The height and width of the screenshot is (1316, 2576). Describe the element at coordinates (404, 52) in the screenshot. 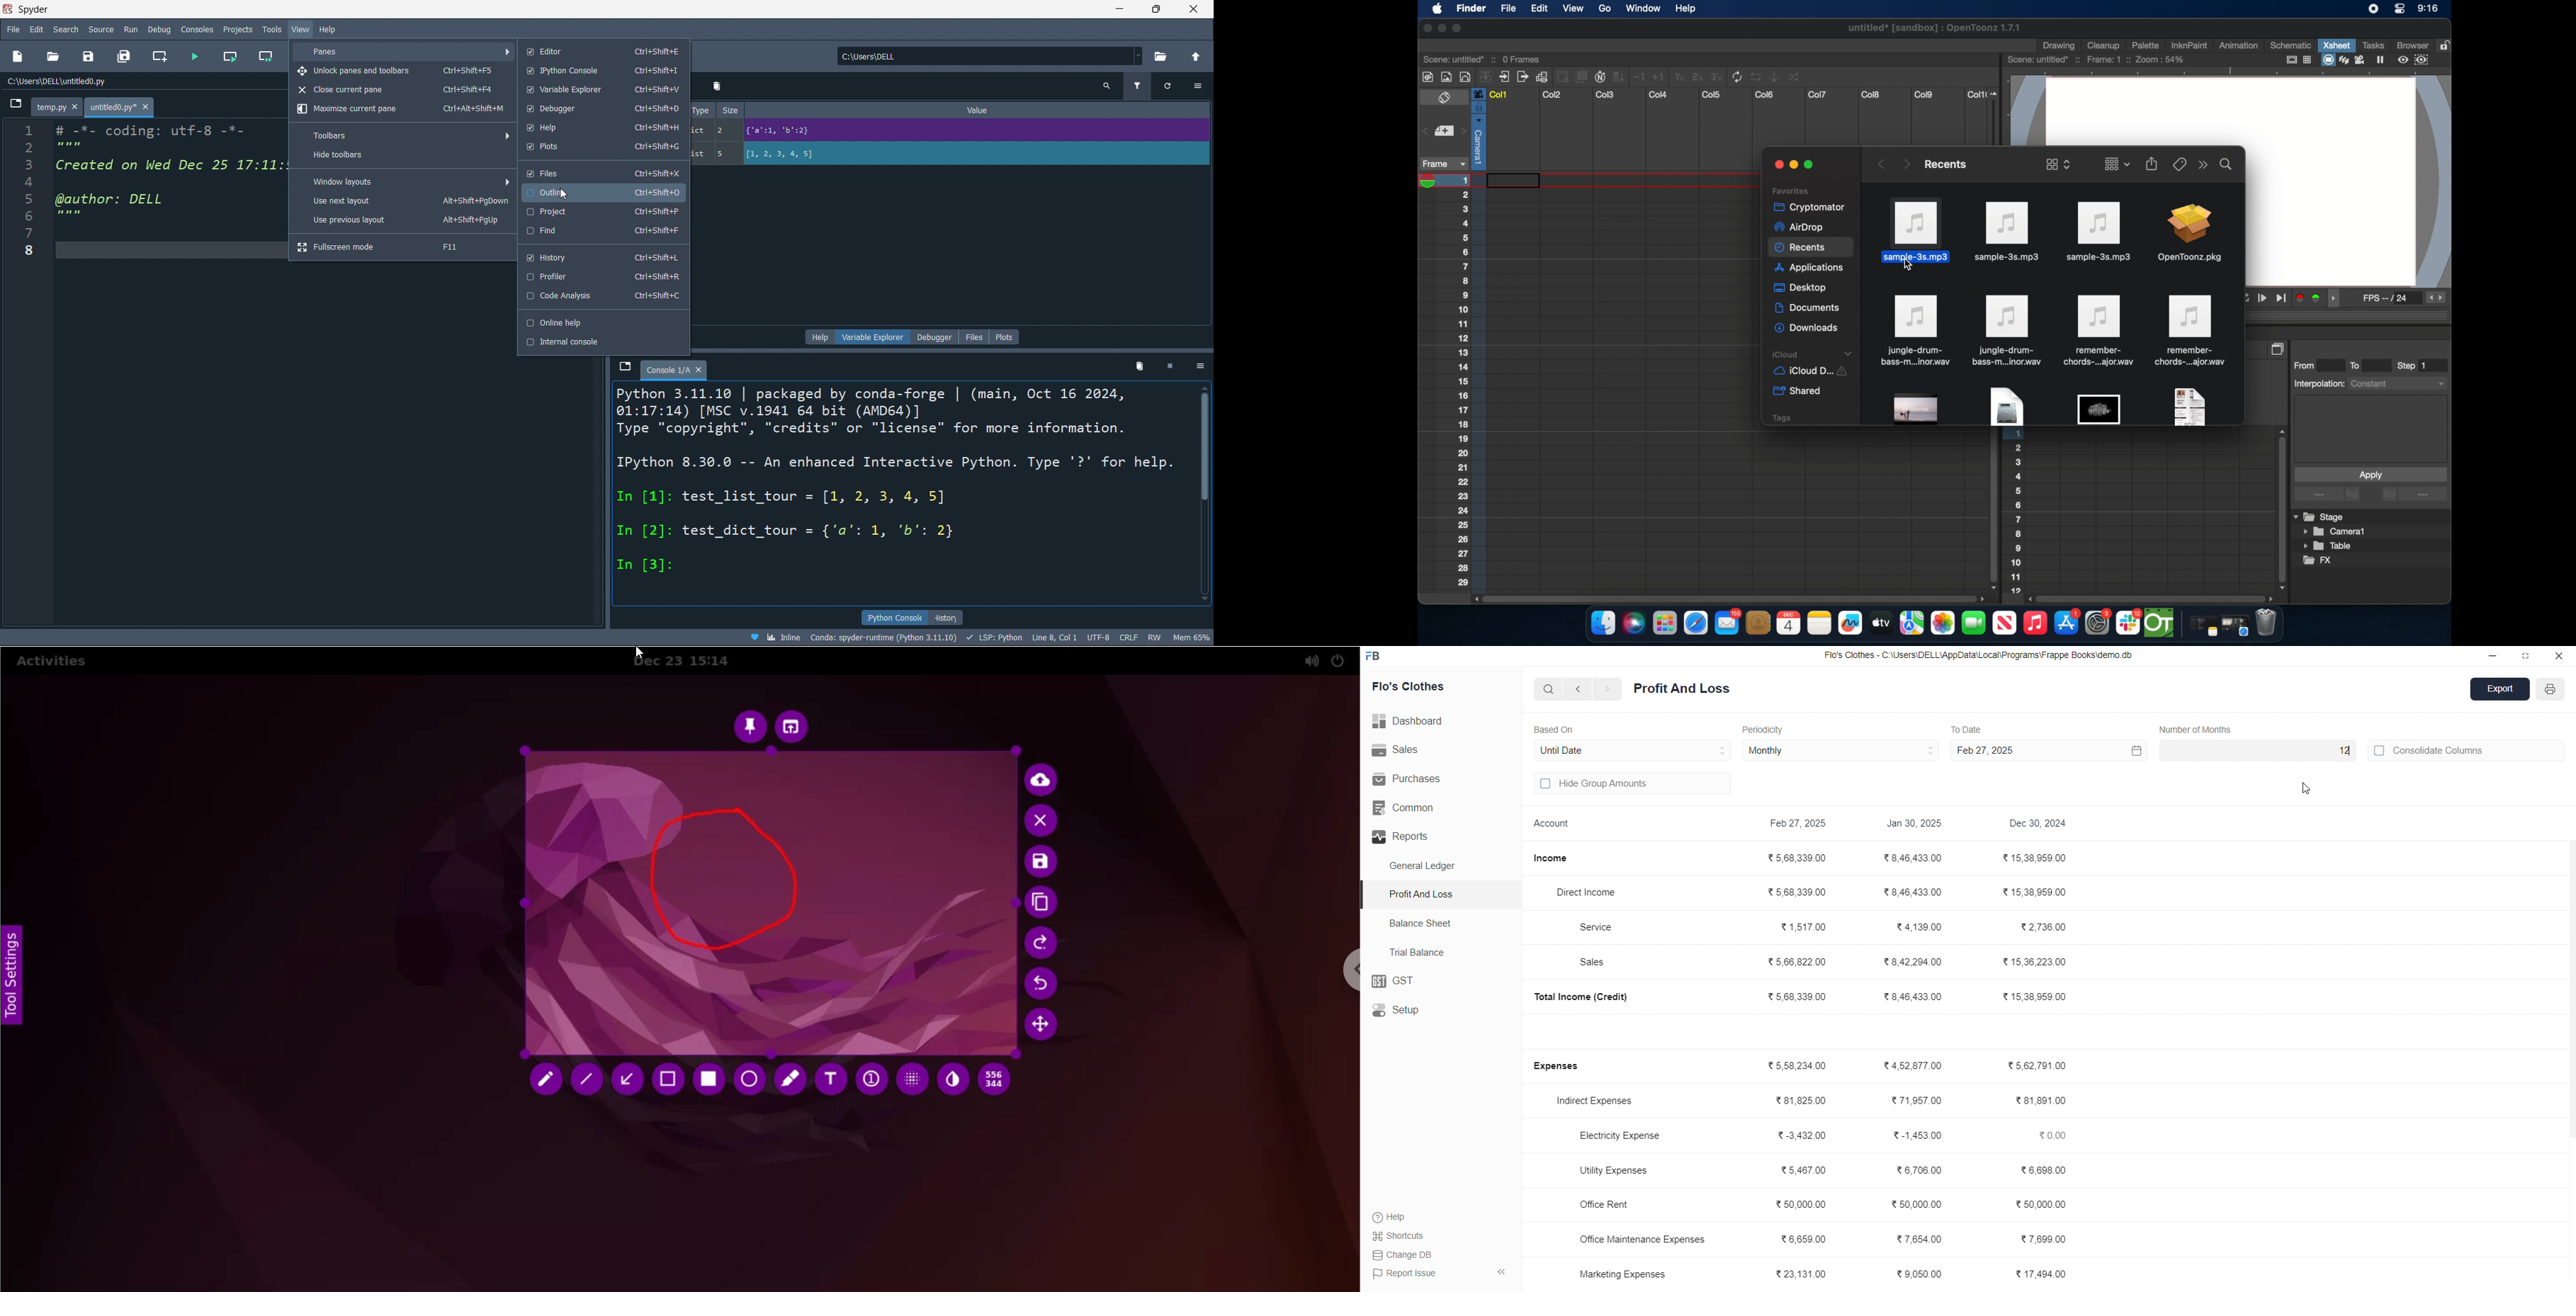

I see `panes` at that location.